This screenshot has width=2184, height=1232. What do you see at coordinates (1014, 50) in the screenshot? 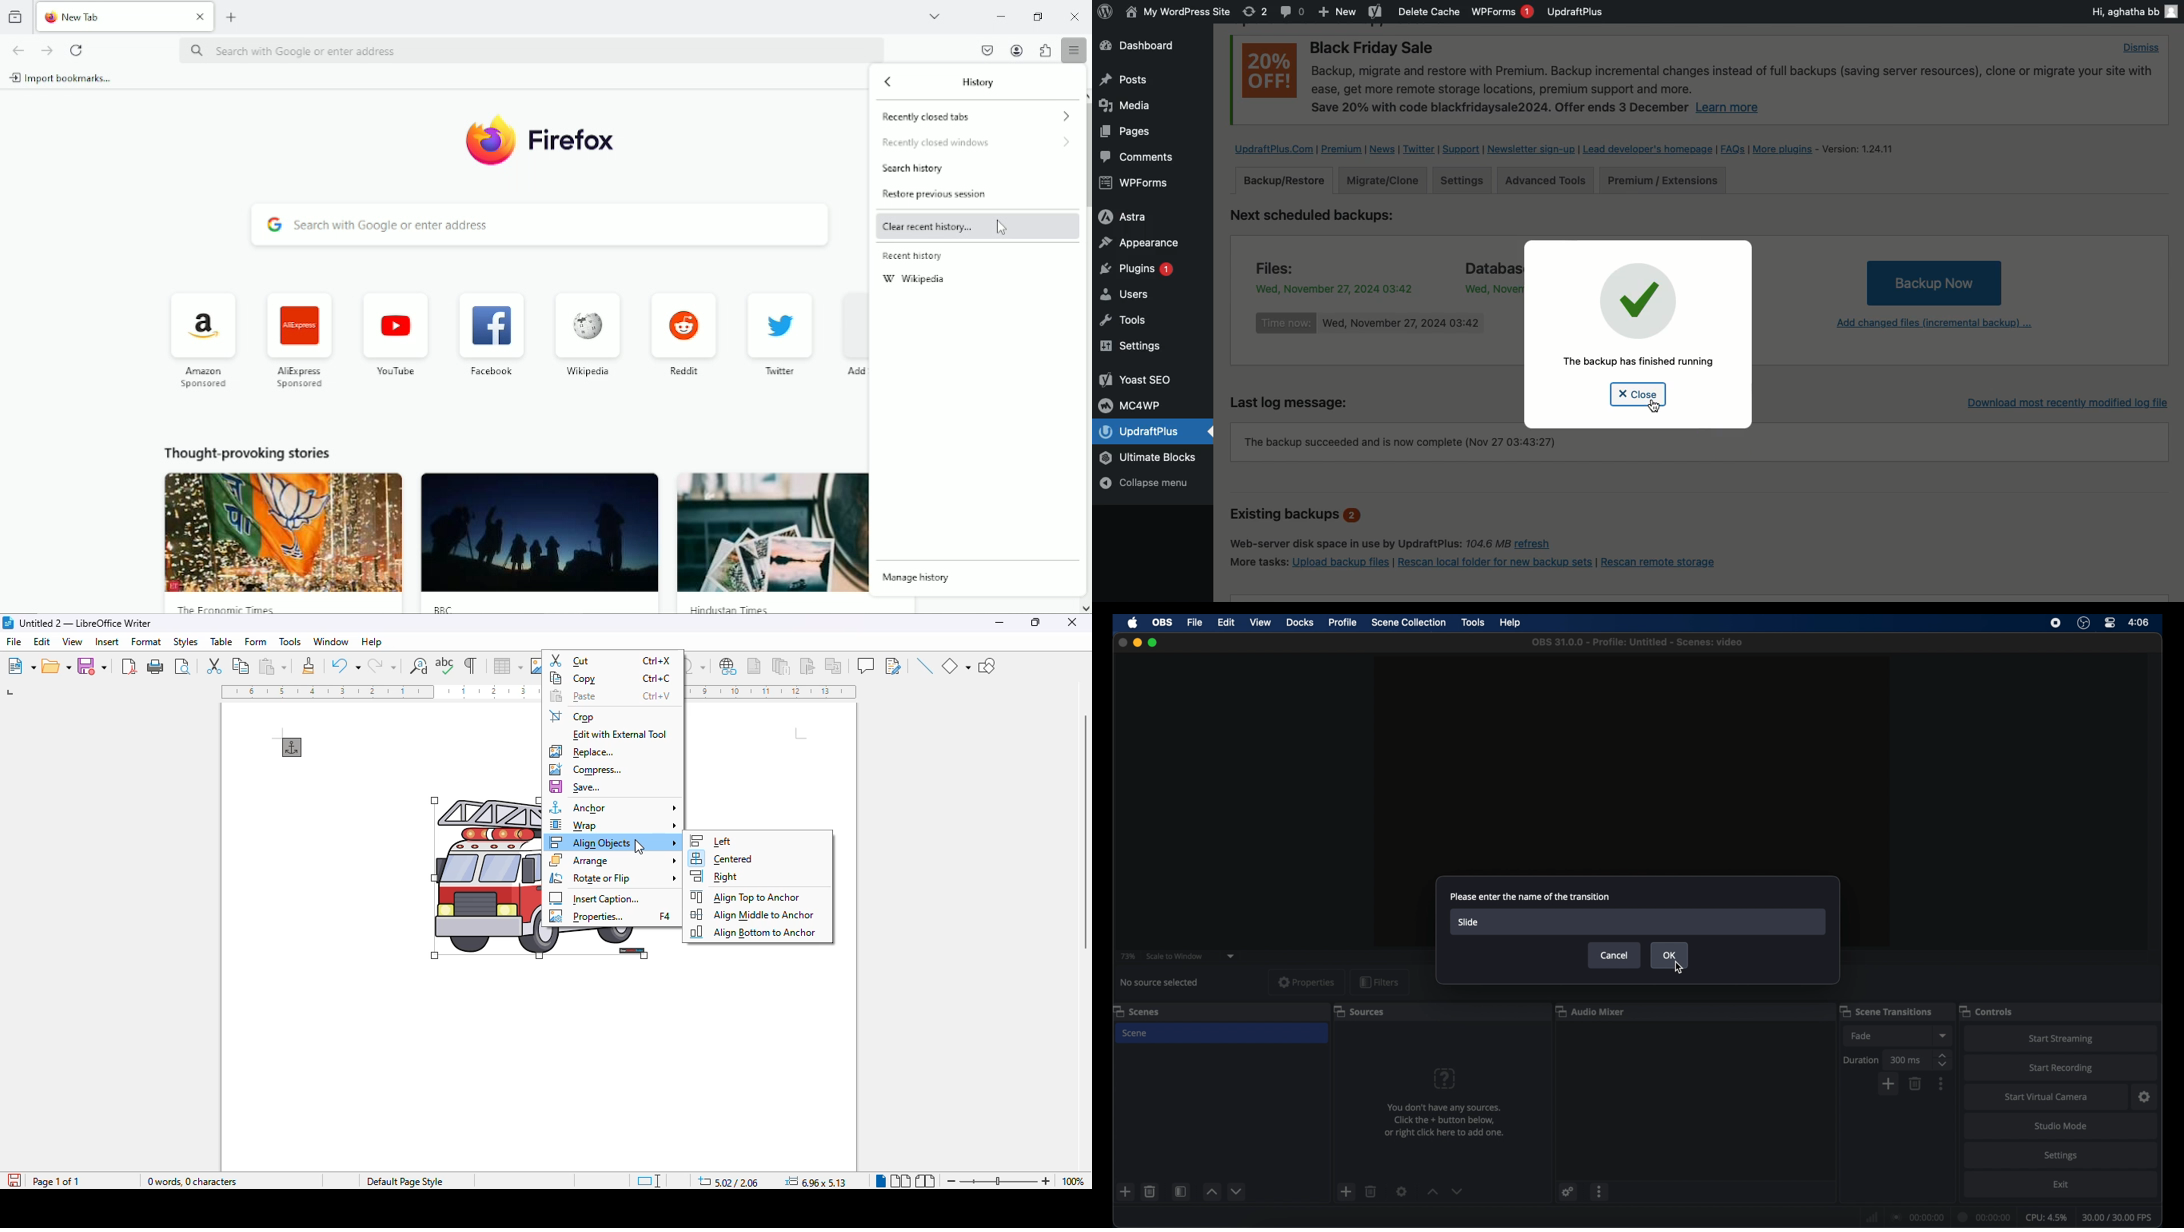
I see `account` at bounding box center [1014, 50].